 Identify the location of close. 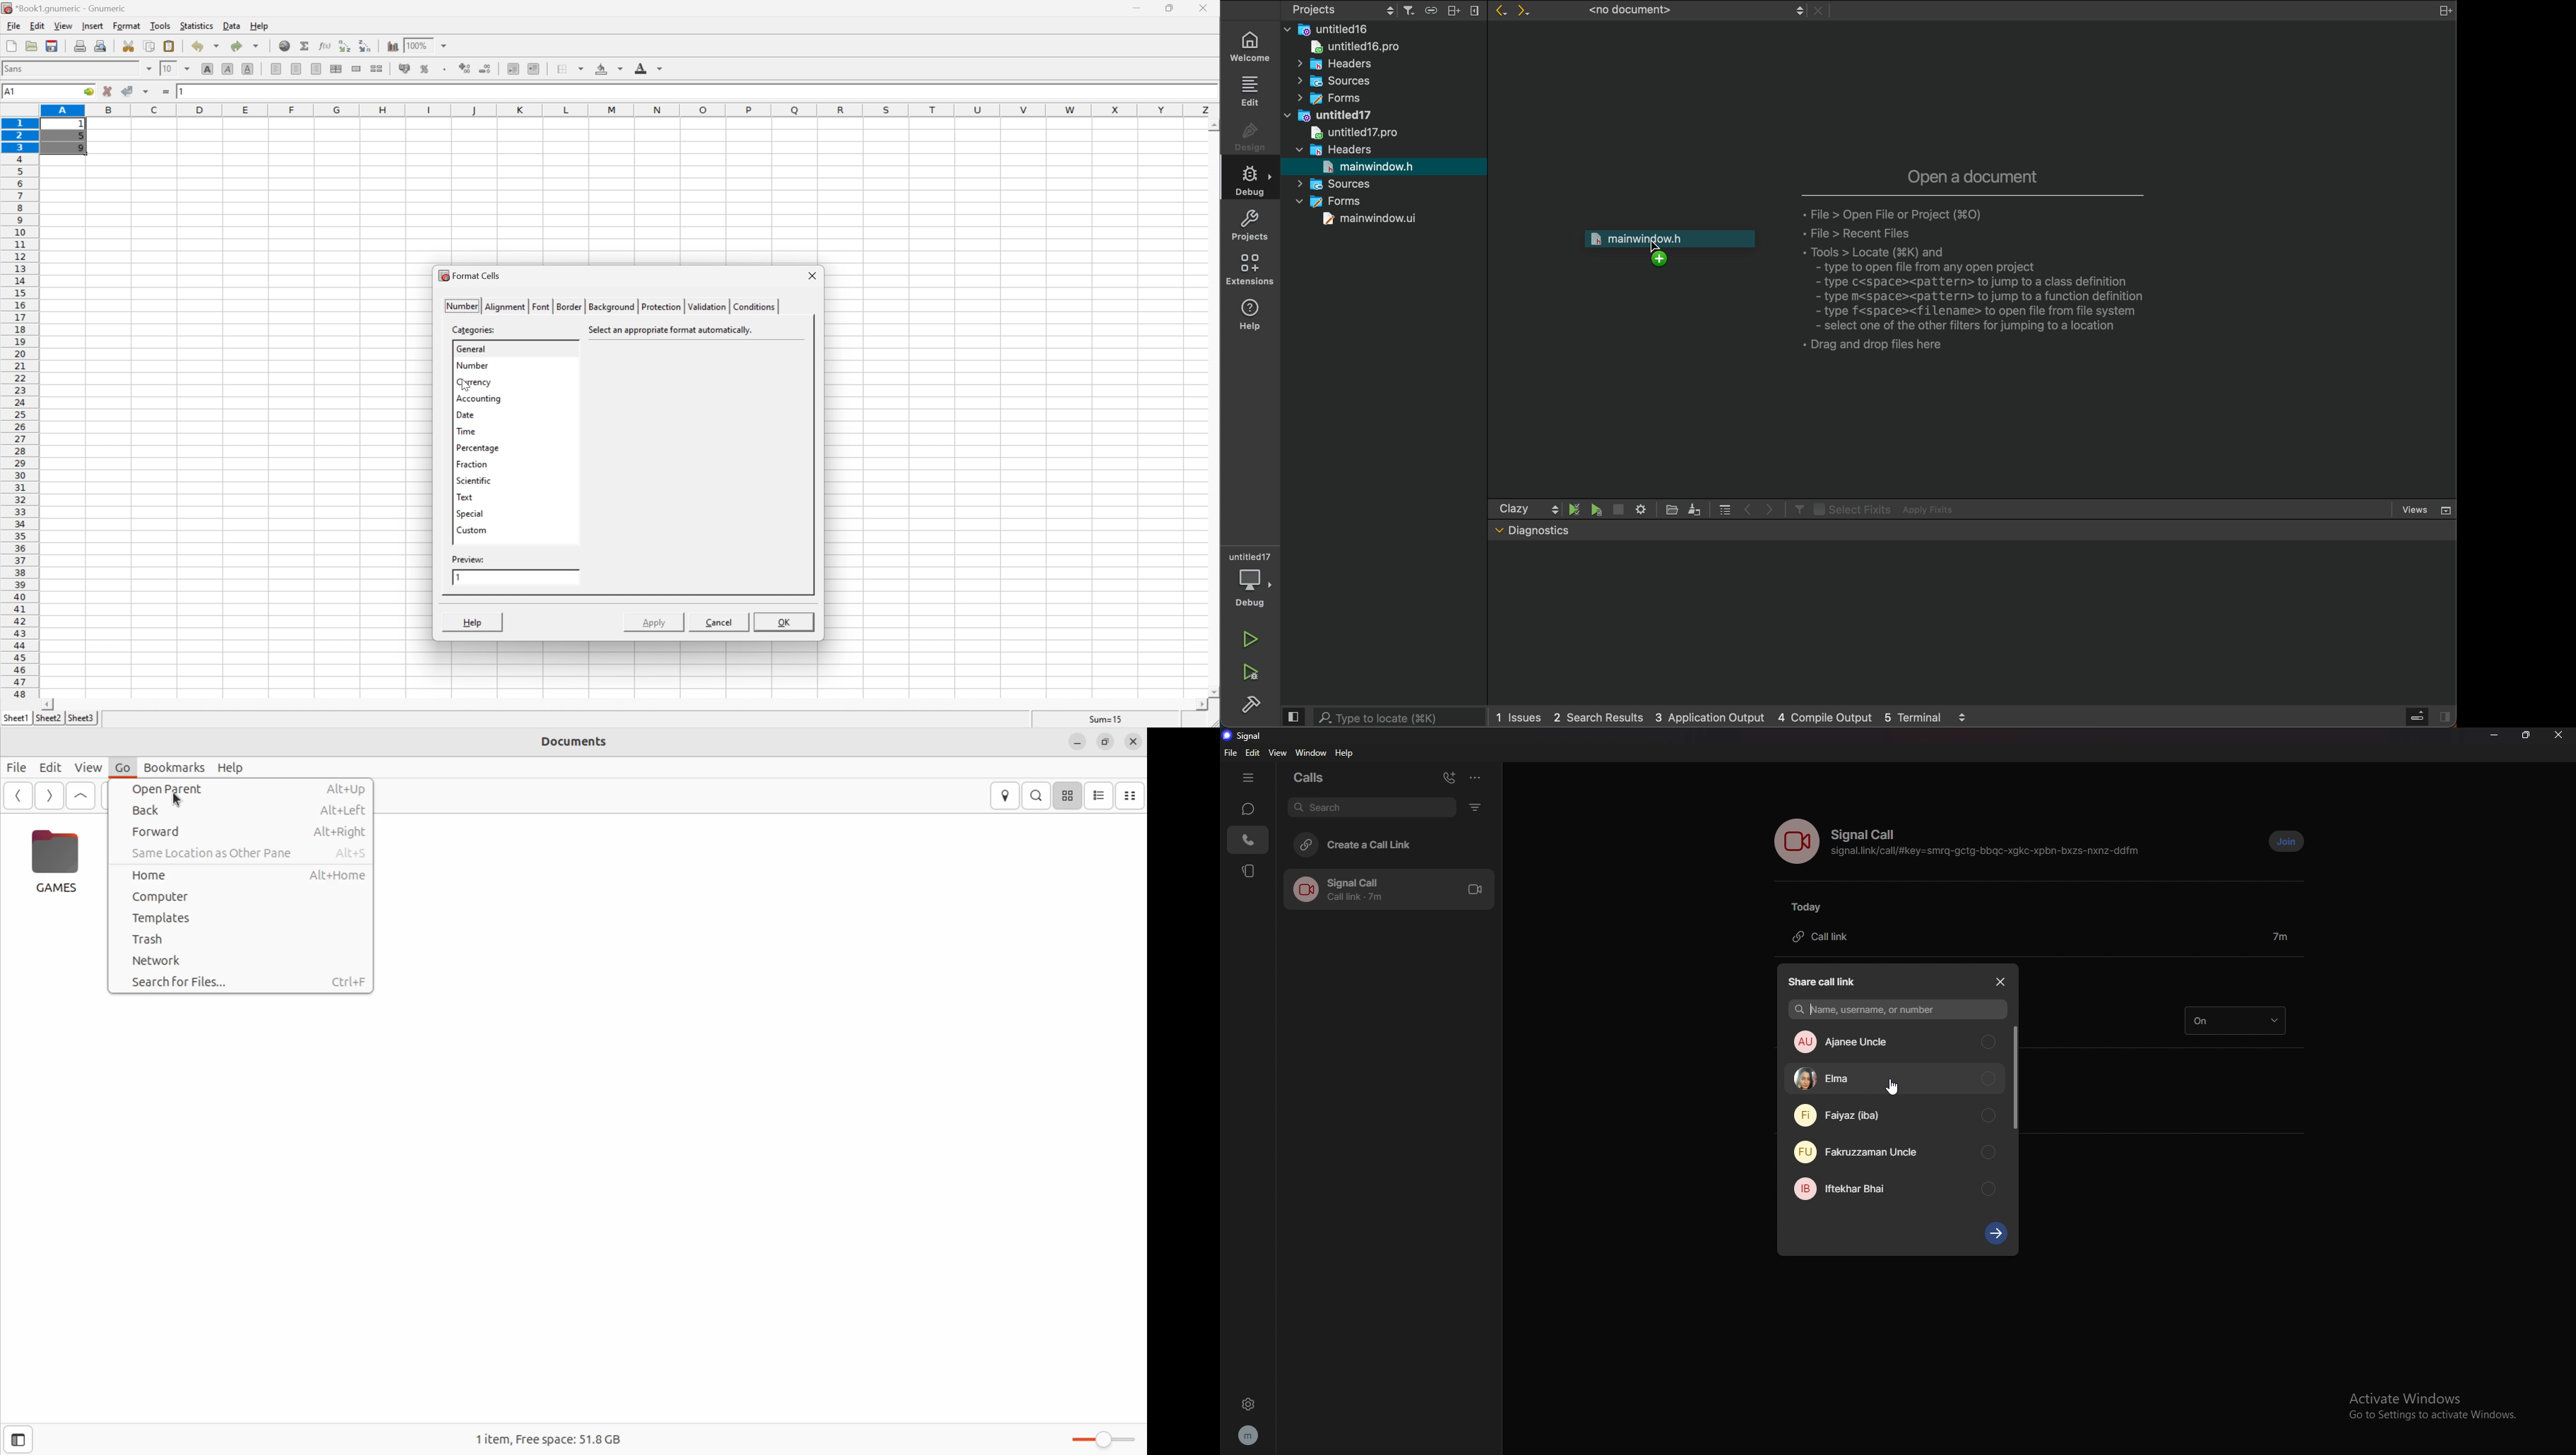
(812, 276).